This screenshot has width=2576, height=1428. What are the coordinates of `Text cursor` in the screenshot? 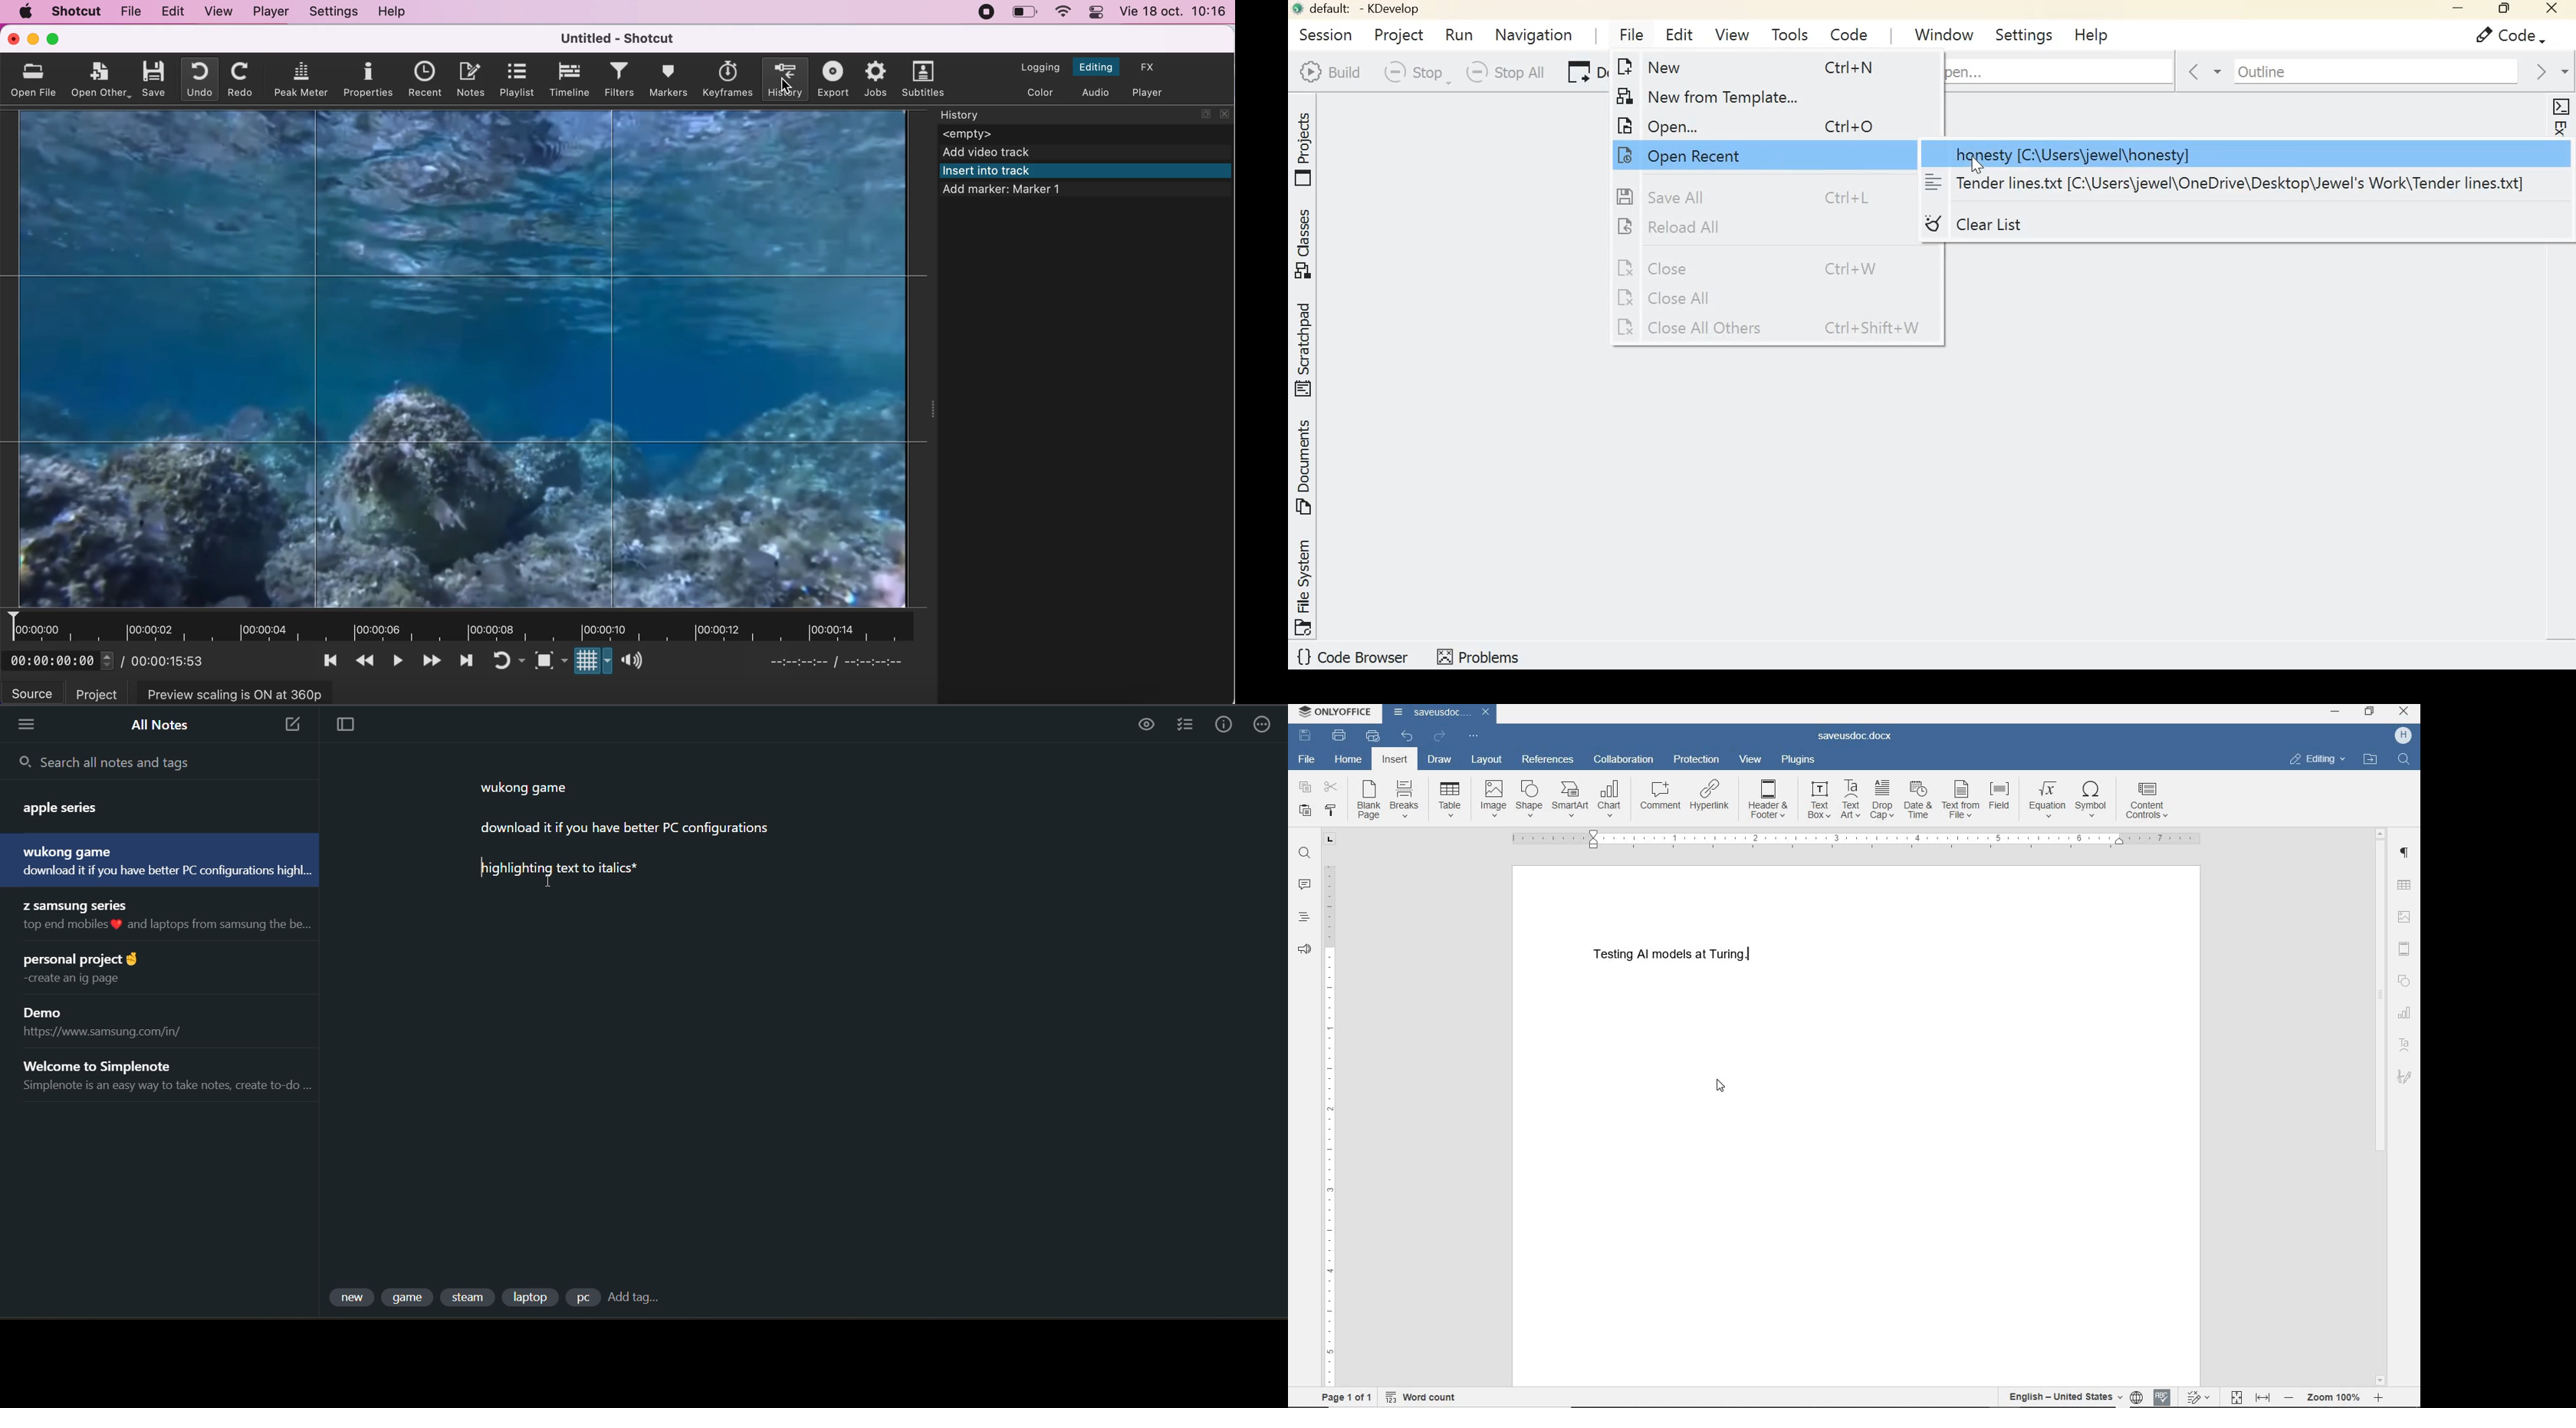 It's located at (1762, 956).